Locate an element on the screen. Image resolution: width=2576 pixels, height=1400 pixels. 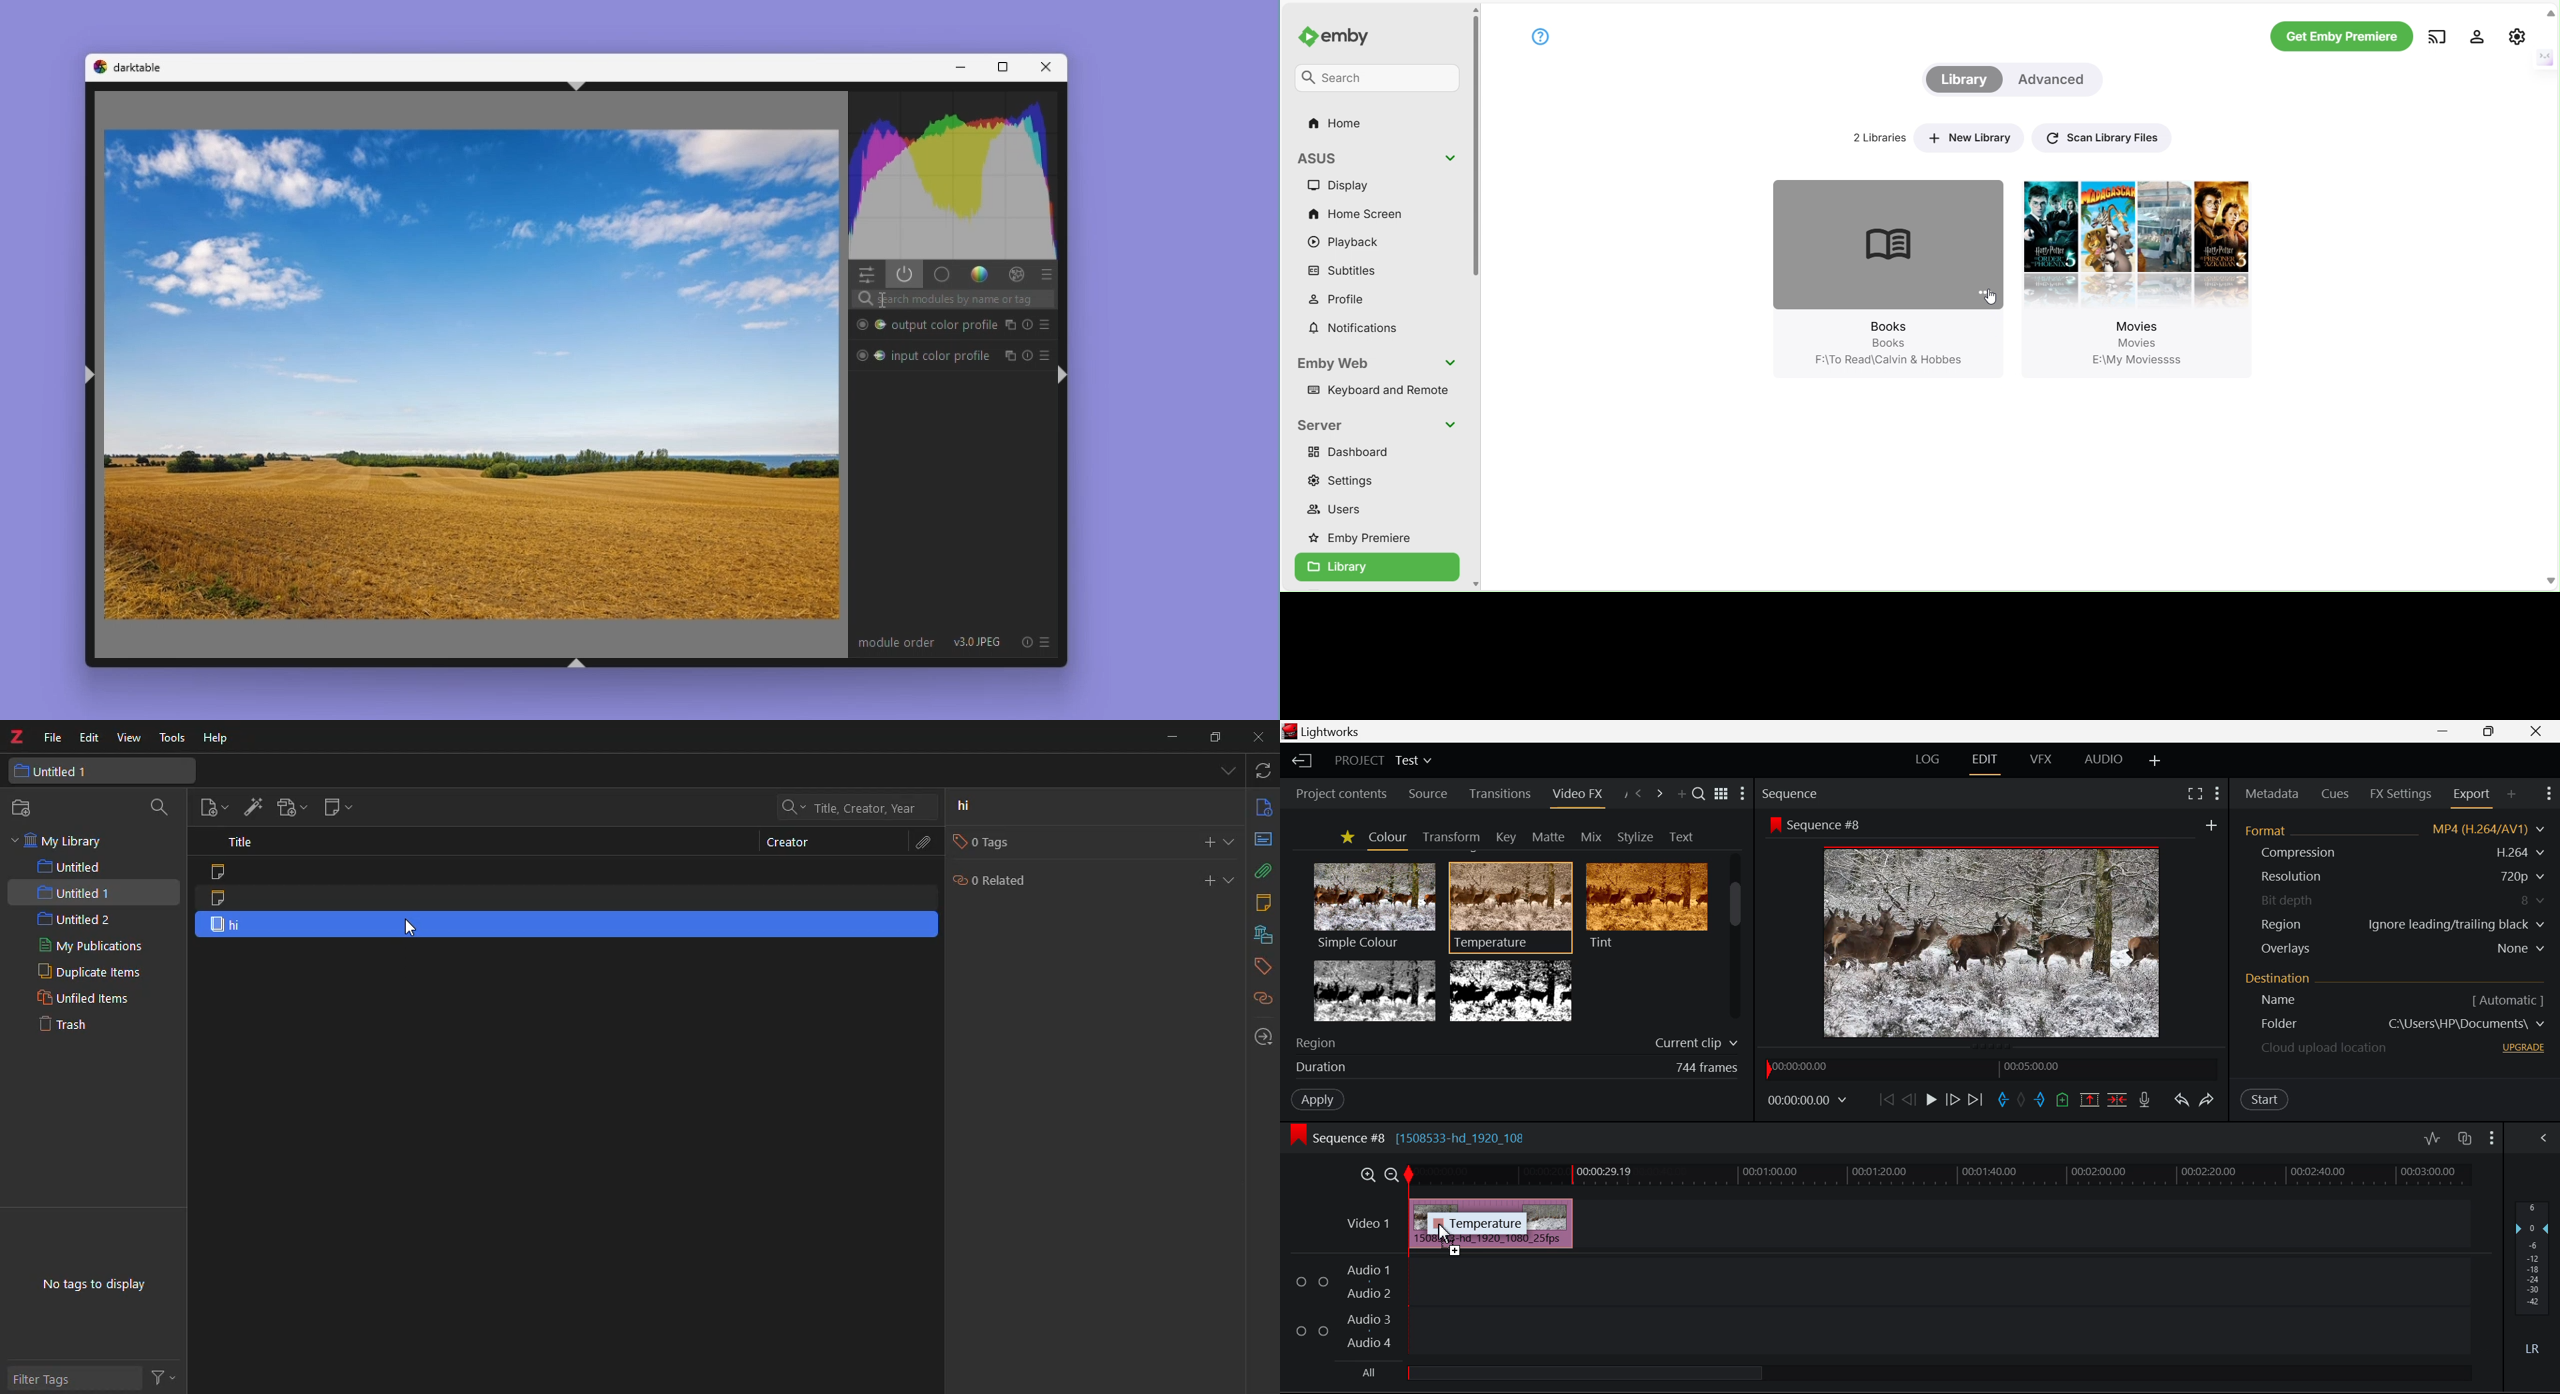
Show Settings is located at coordinates (2216, 795).